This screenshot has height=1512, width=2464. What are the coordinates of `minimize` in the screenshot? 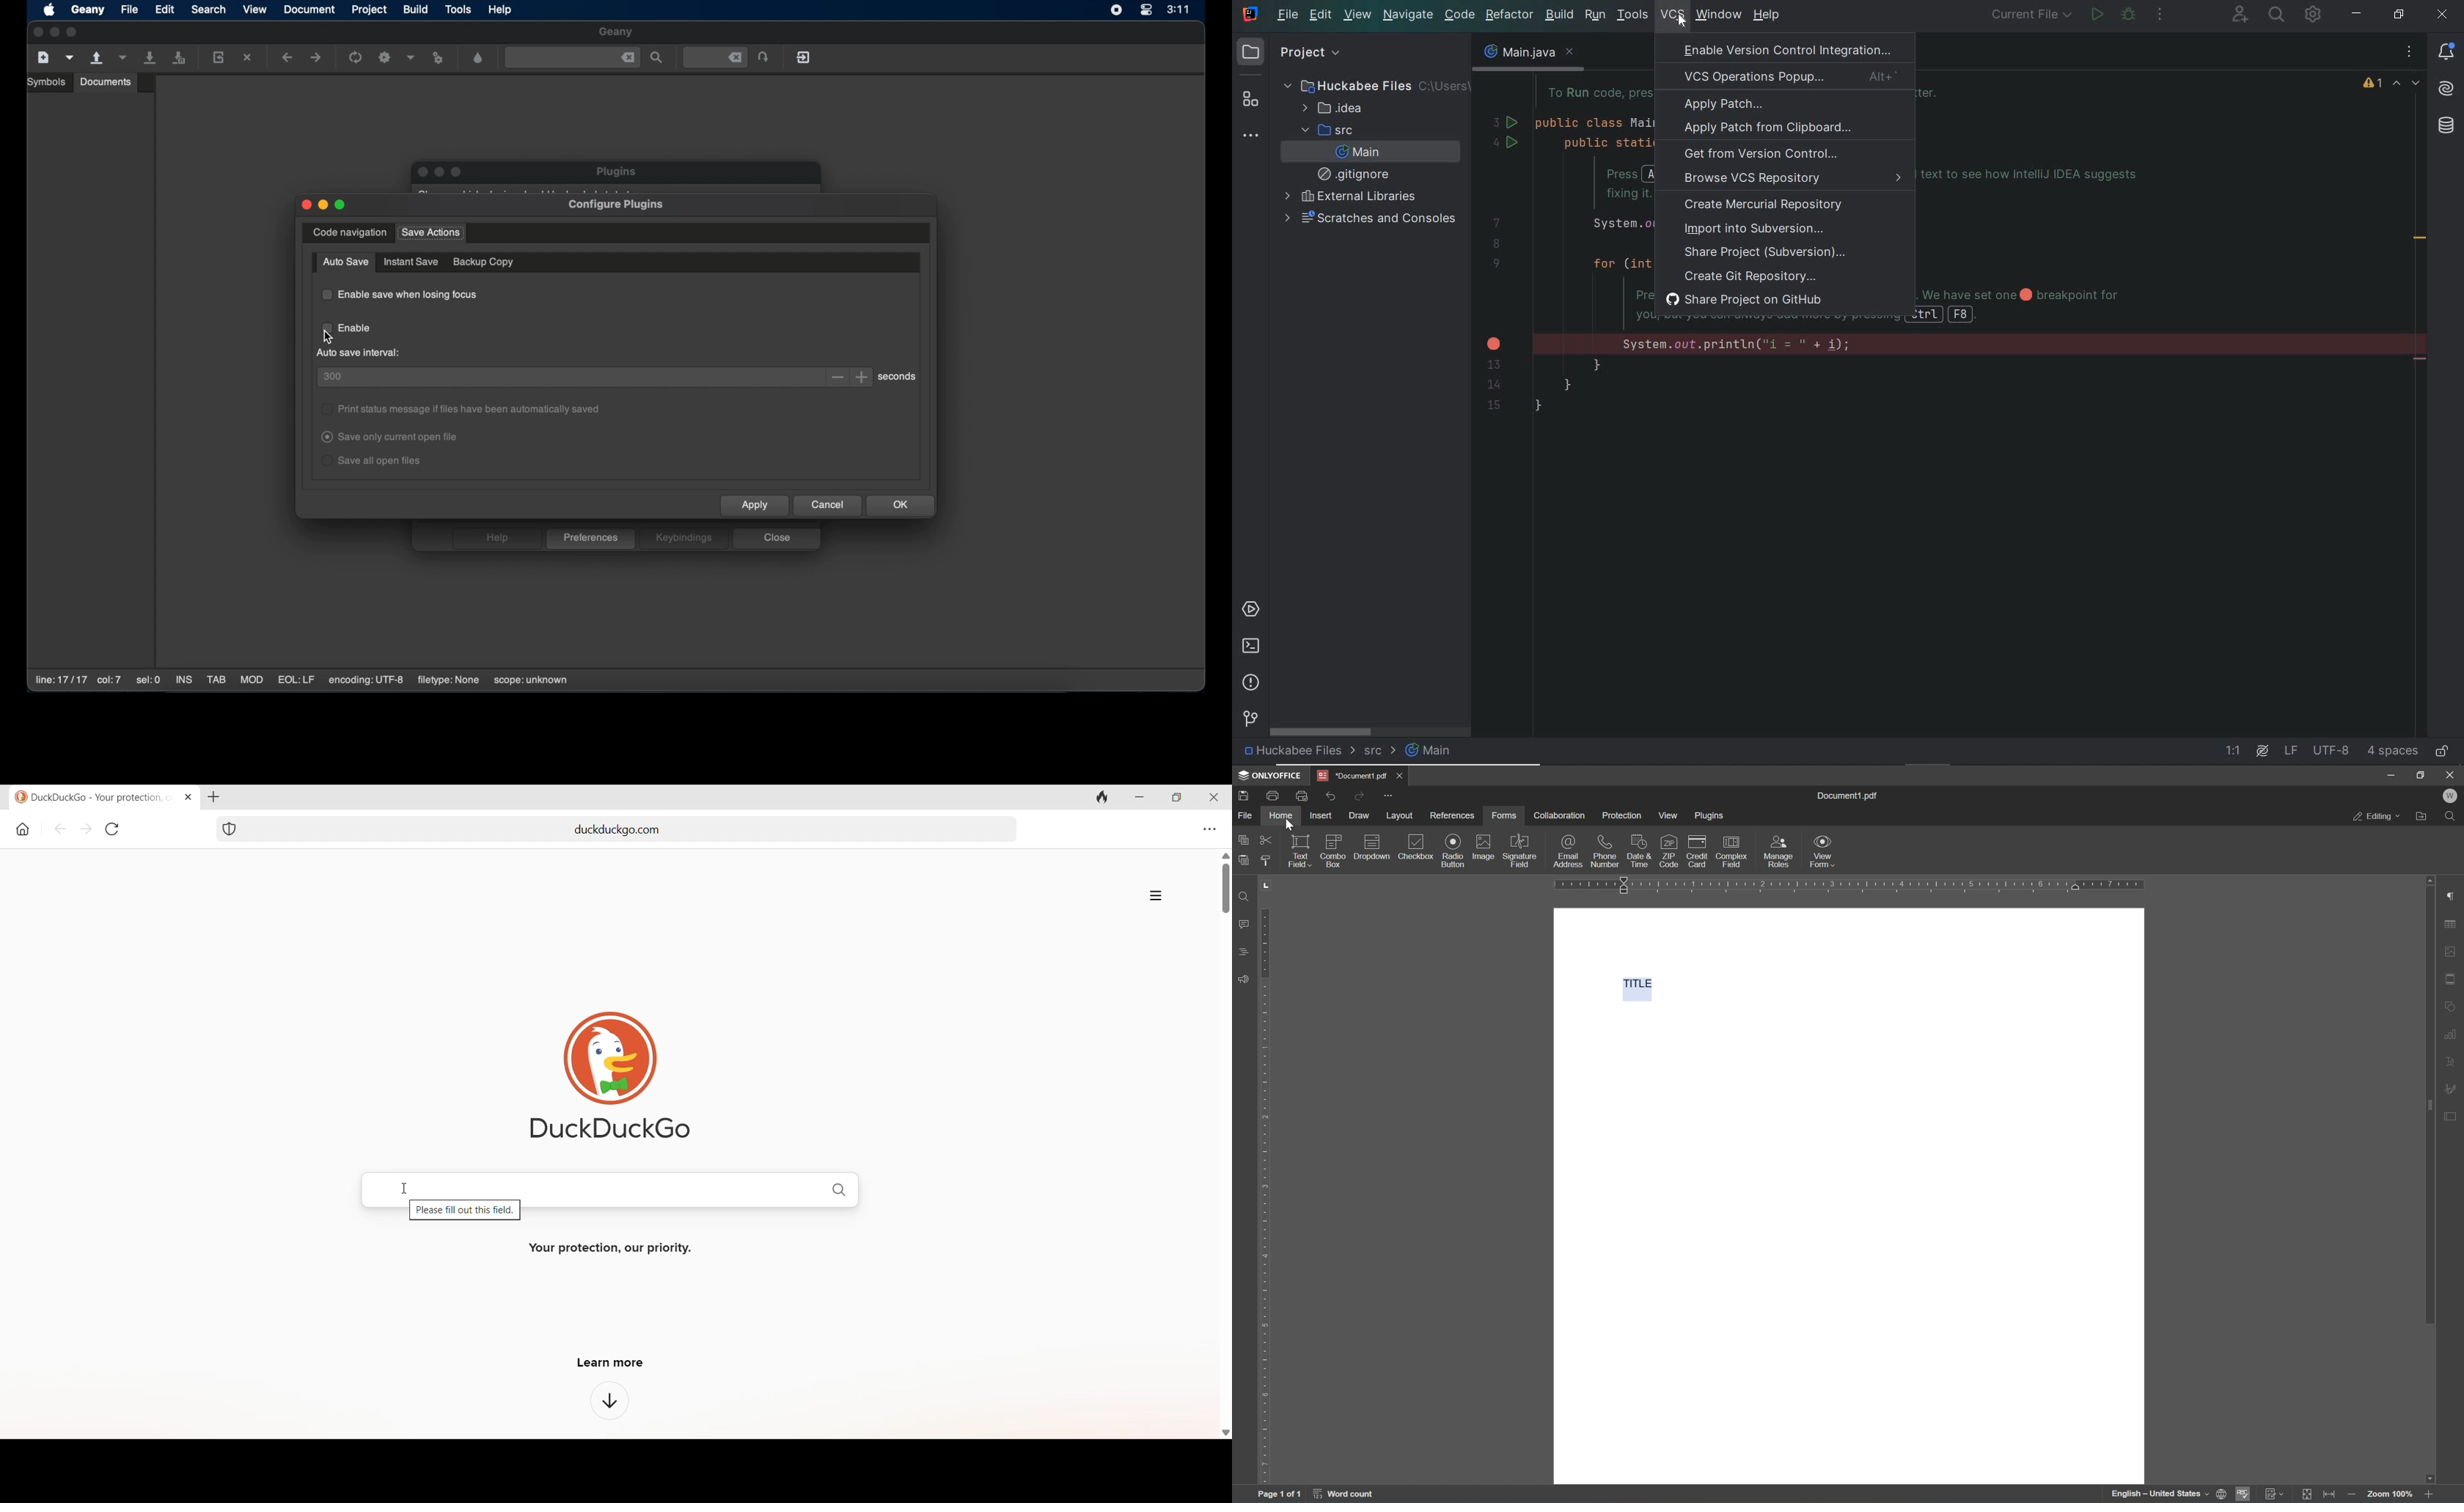 It's located at (440, 173).